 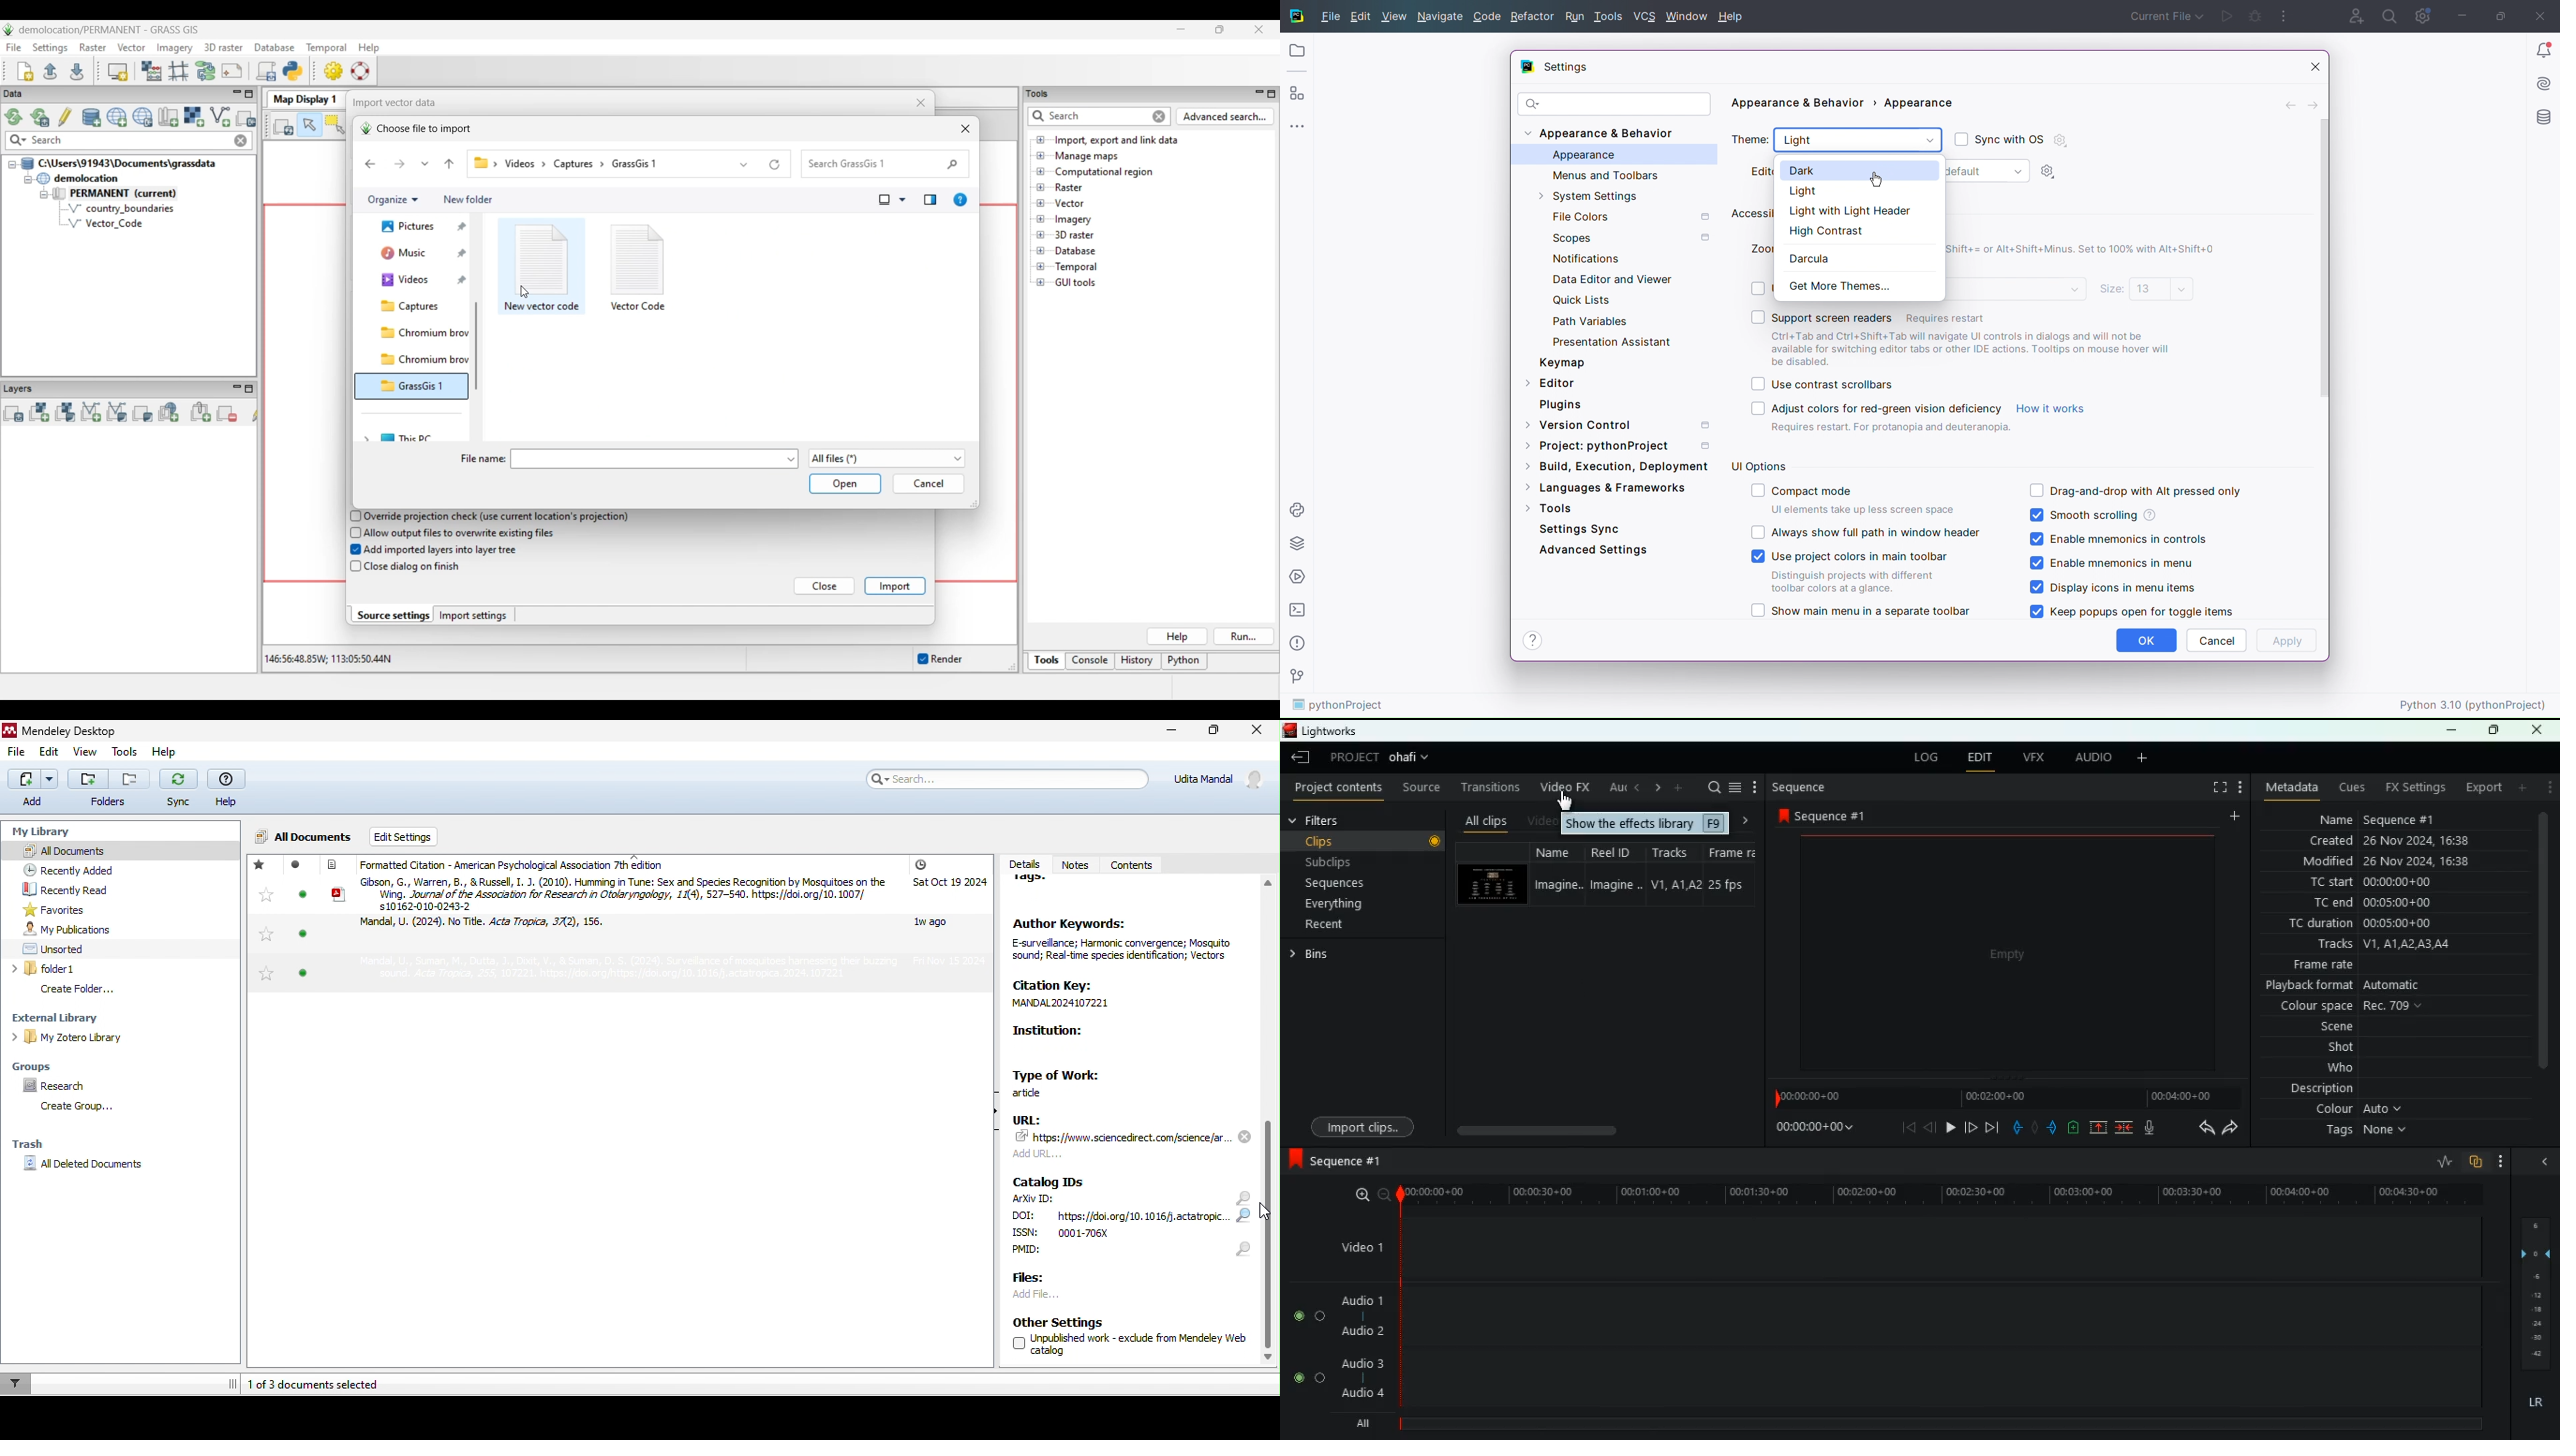 What do you see at coordinates (69, 948) in the screenshot?
I see `unsorted` at bounding box center [69, 948].